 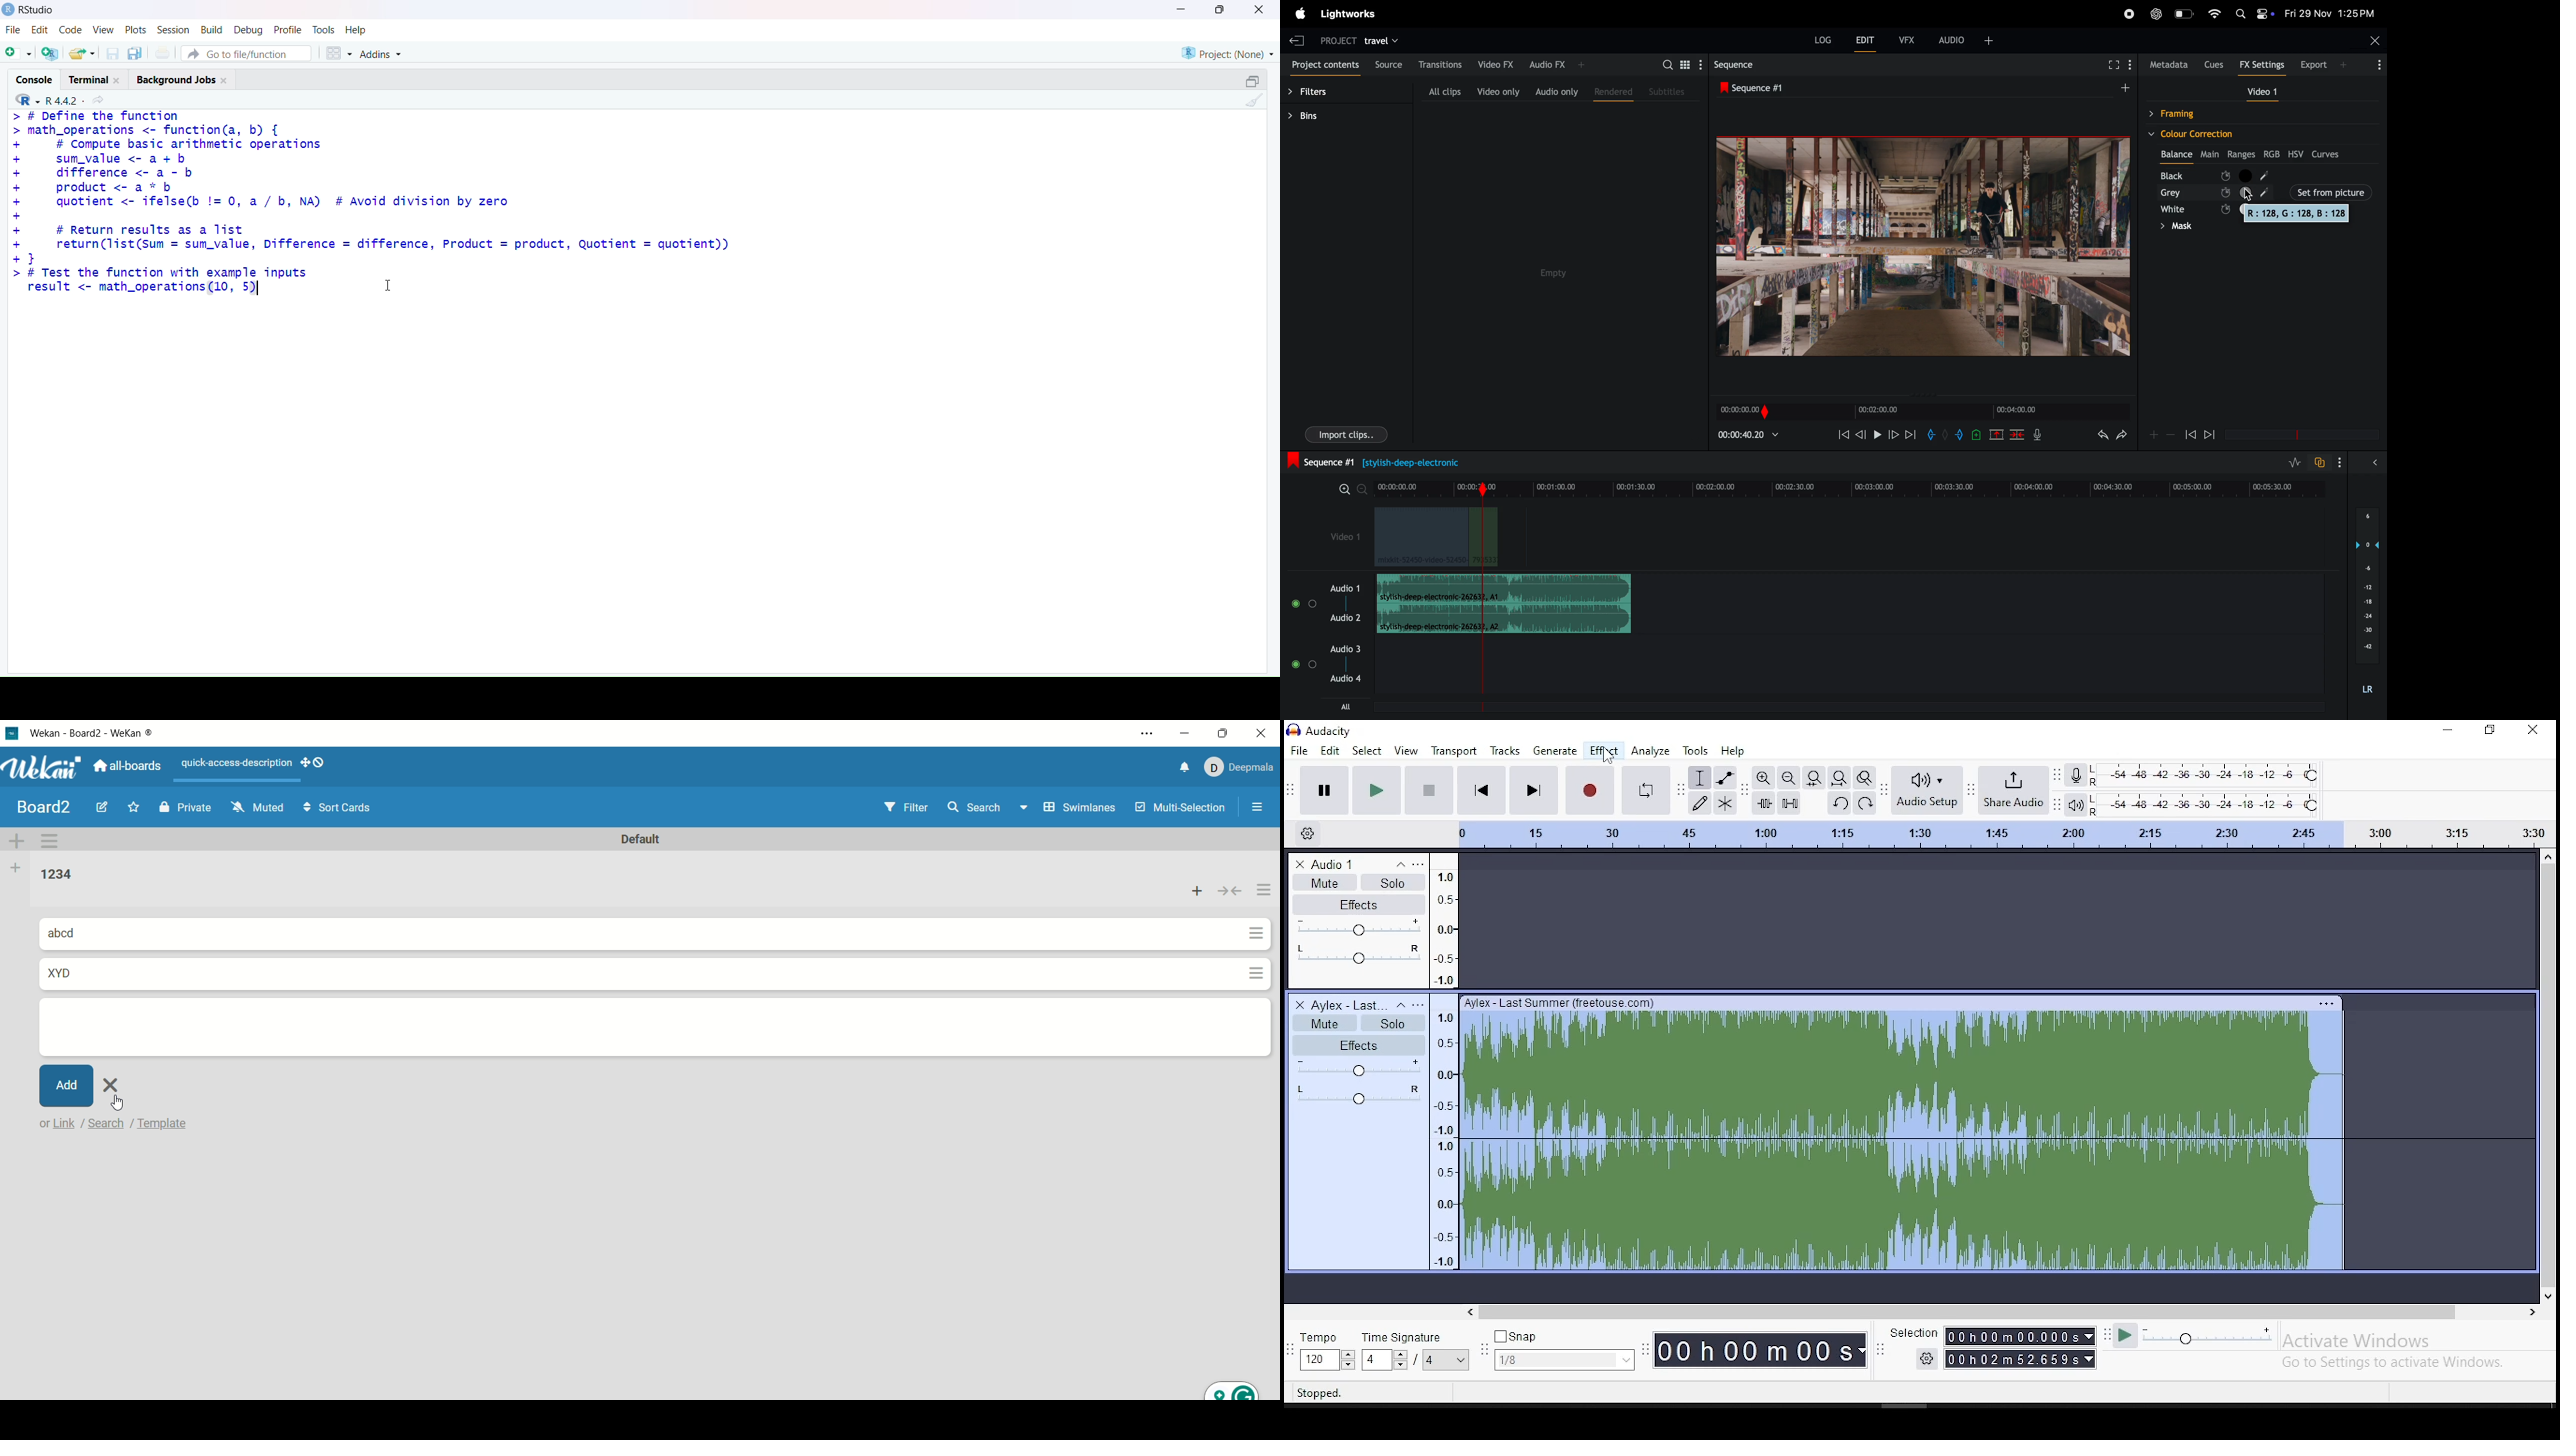 I want to click on Code, so click(x=69, y=31).